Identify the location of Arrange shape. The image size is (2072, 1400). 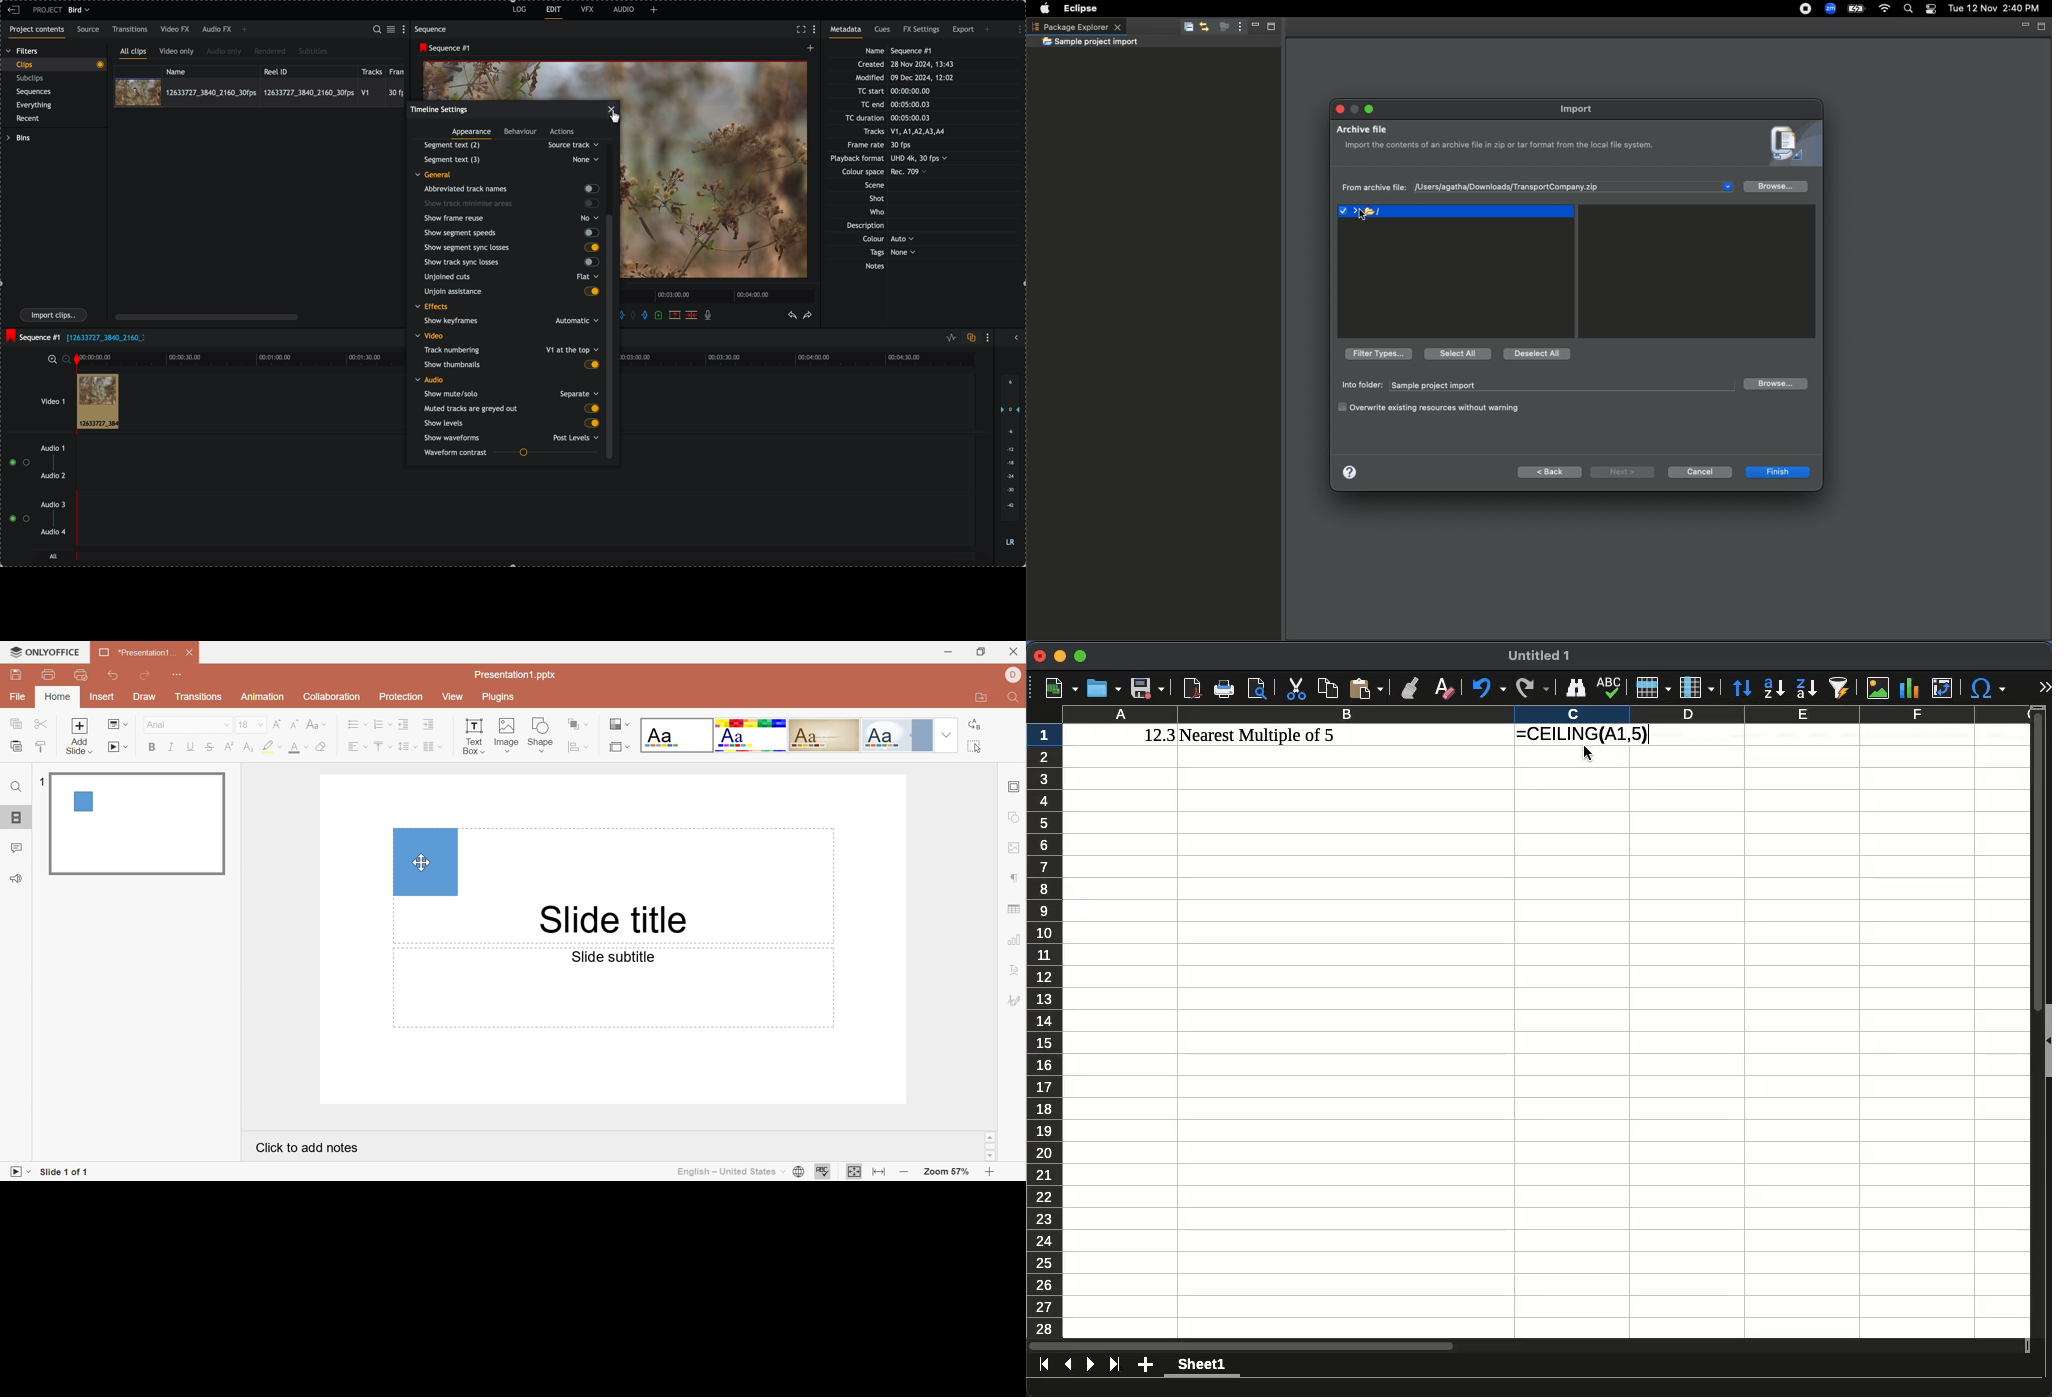
(577, 725).